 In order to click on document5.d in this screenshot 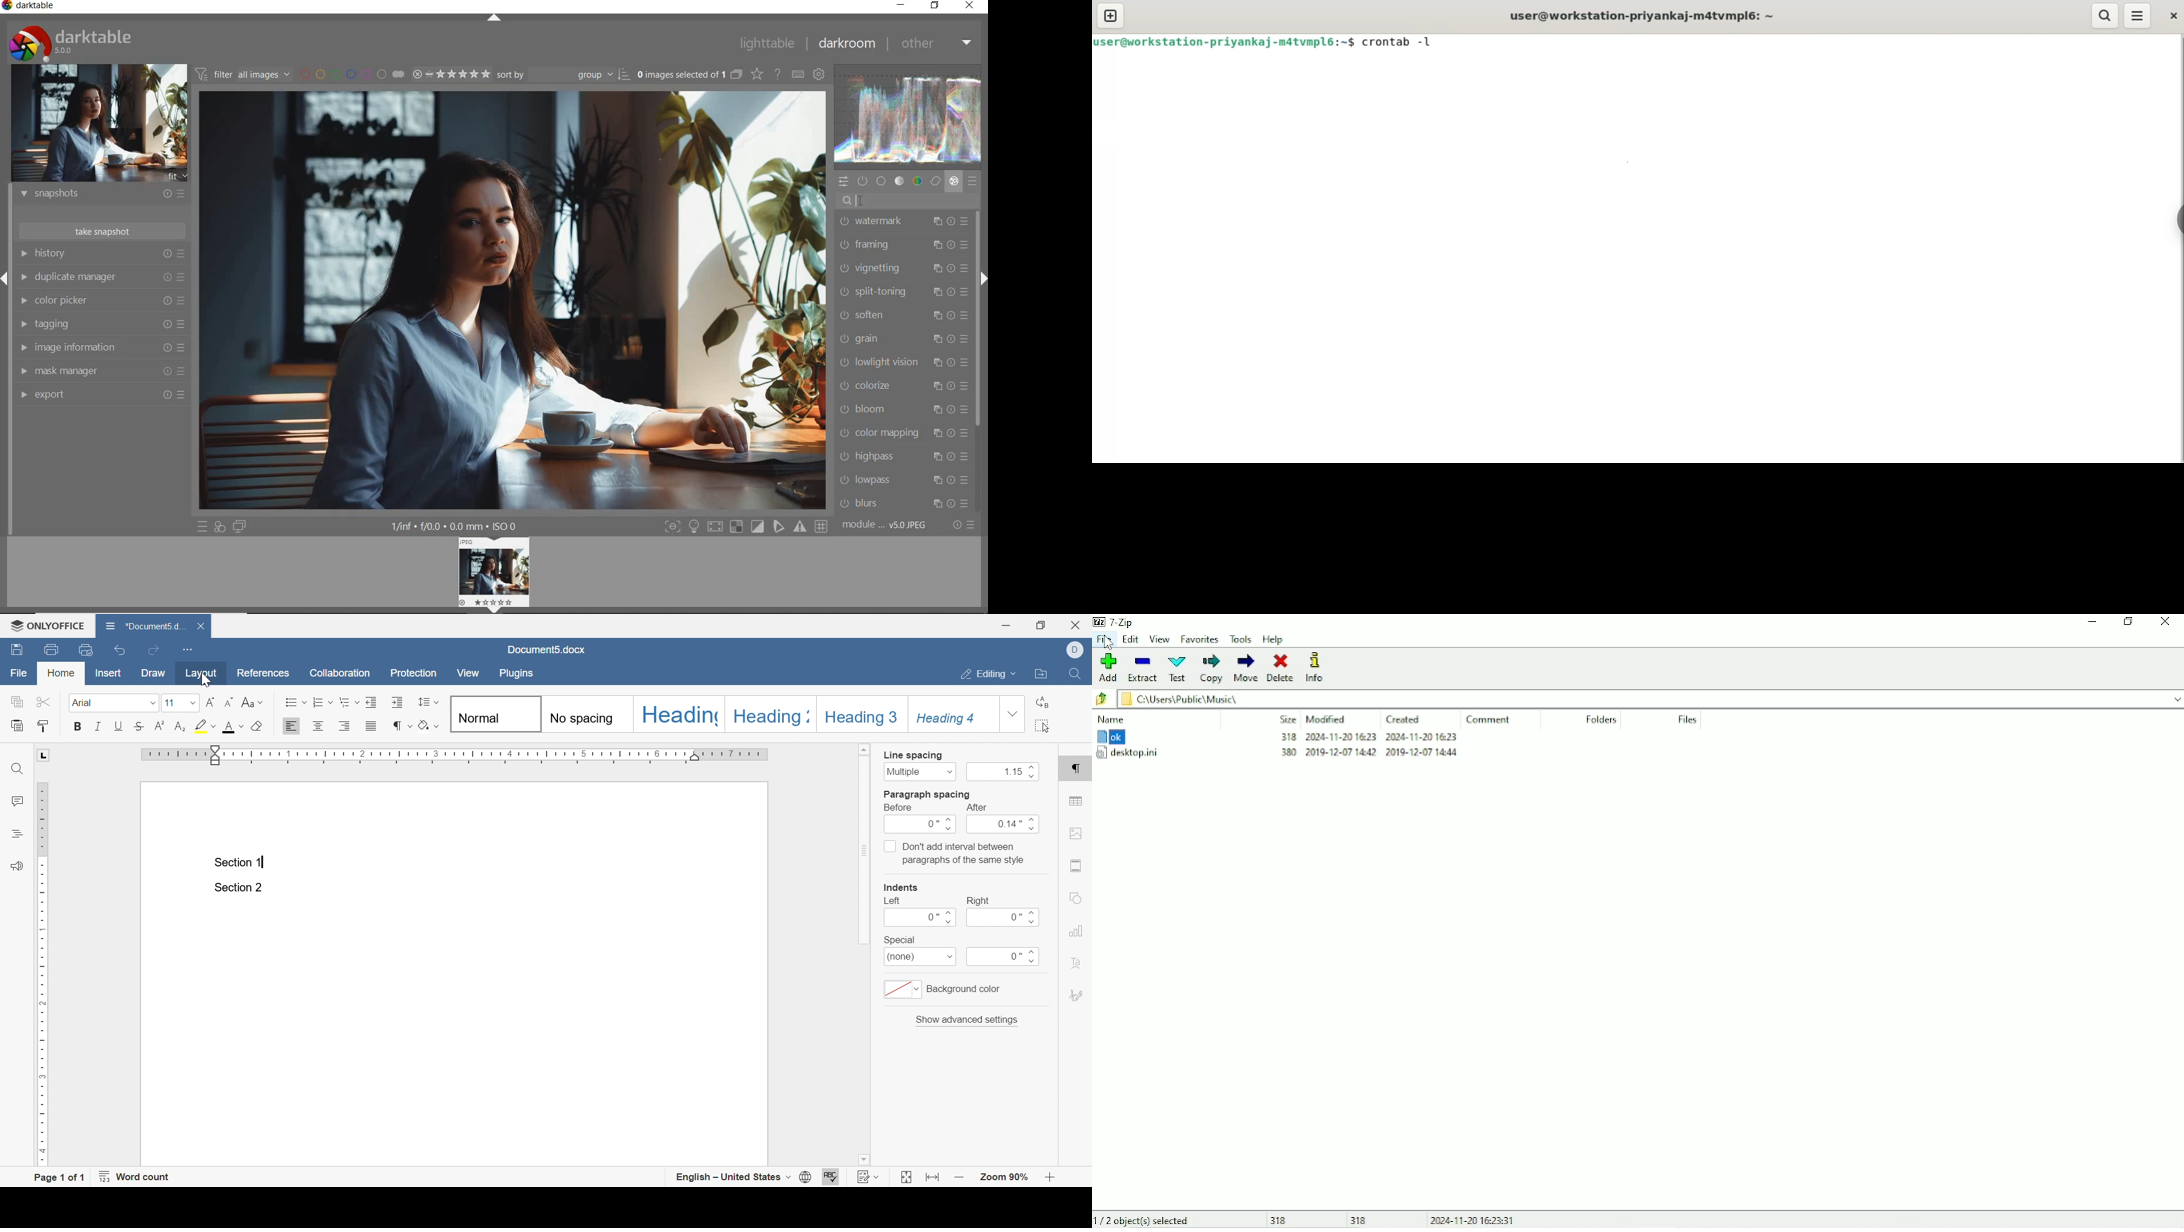, I will do `click(147, 625)`.